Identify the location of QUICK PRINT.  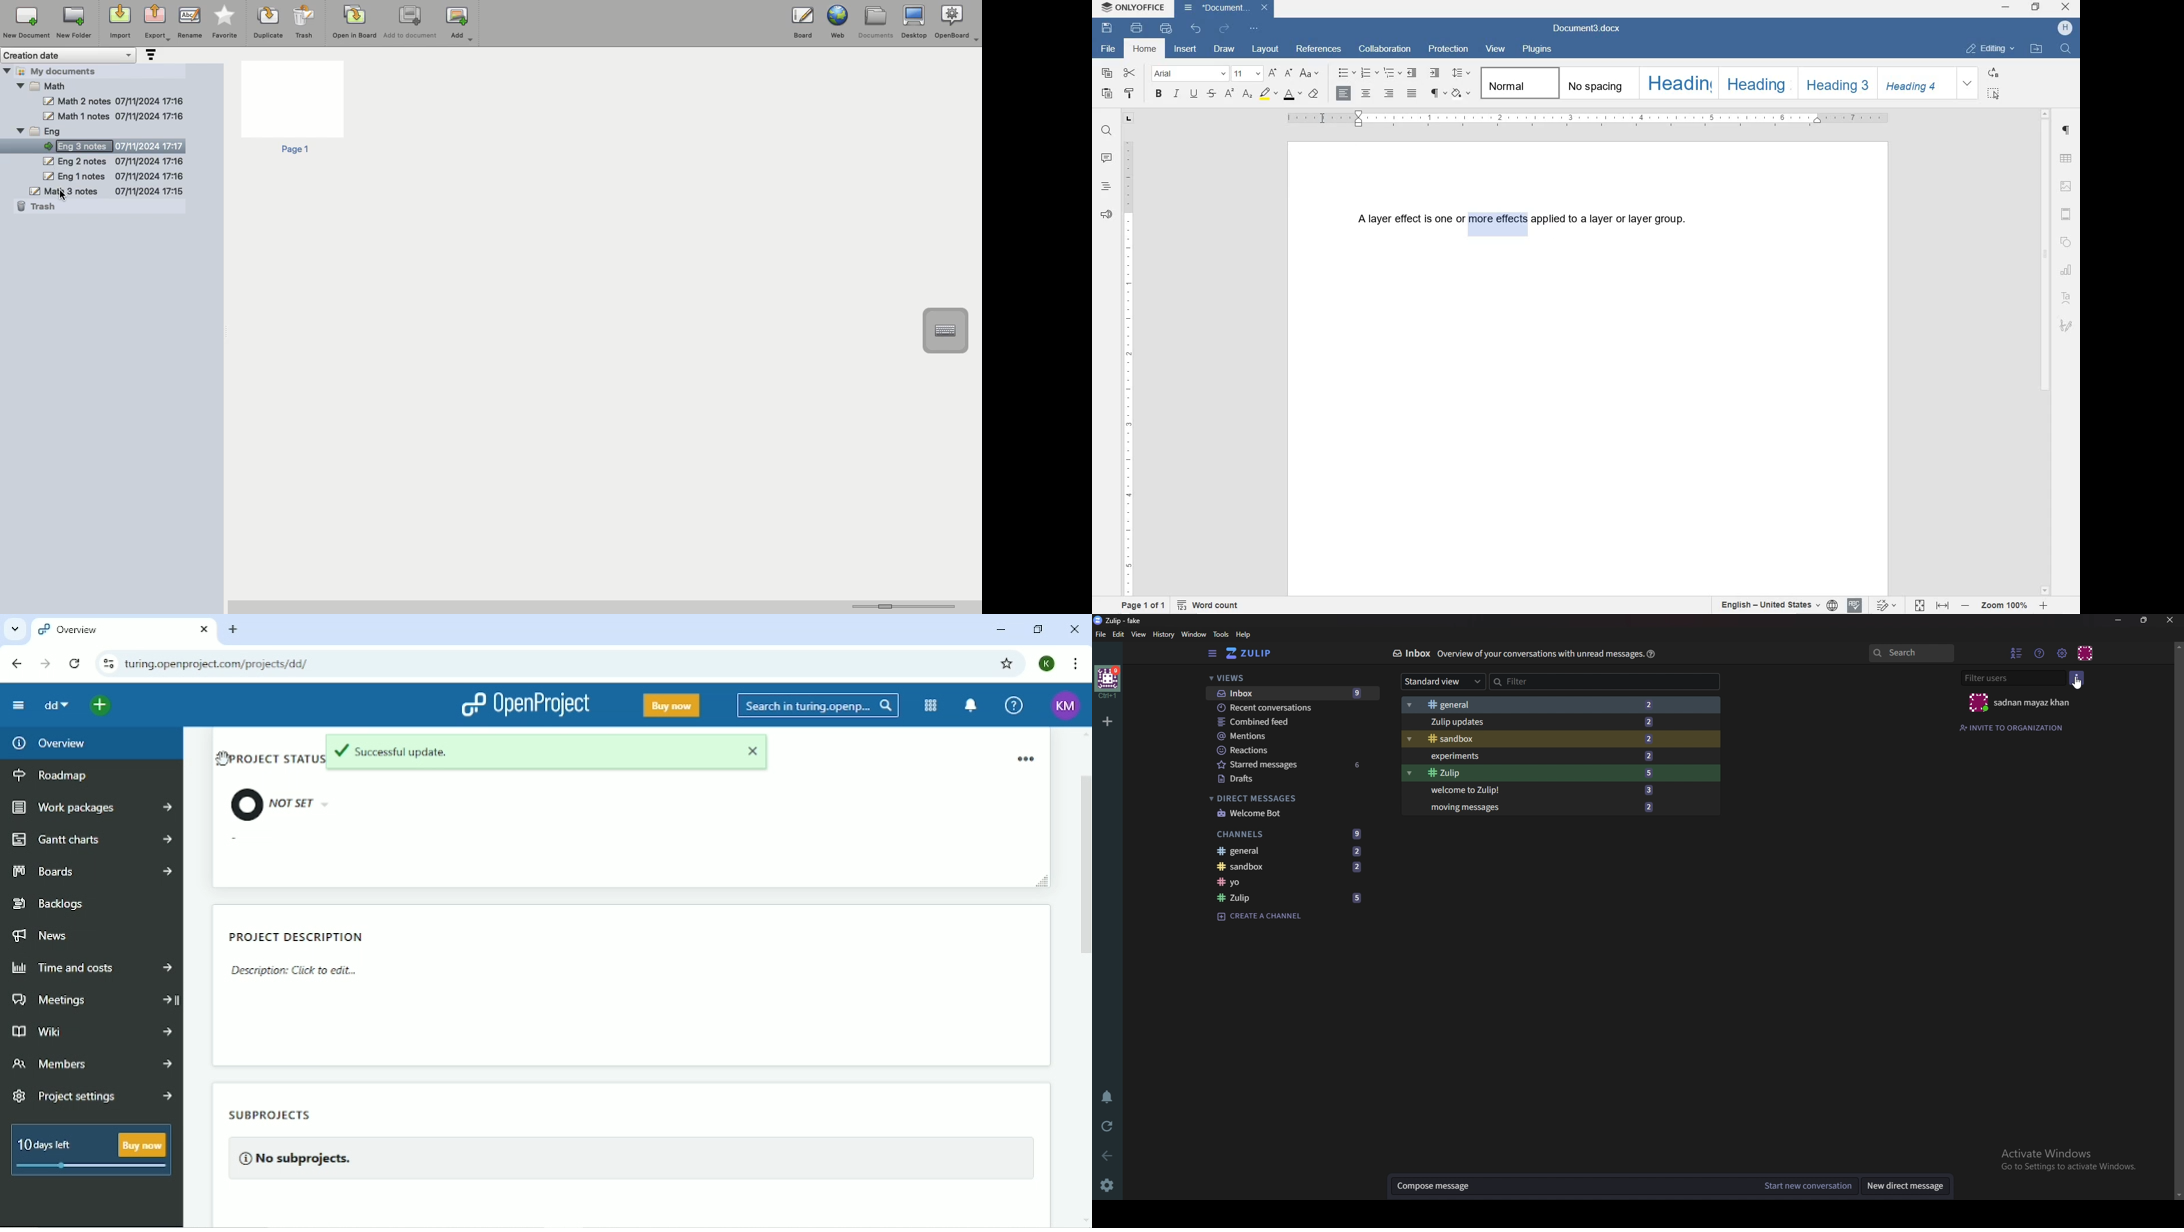
(1166, 29).